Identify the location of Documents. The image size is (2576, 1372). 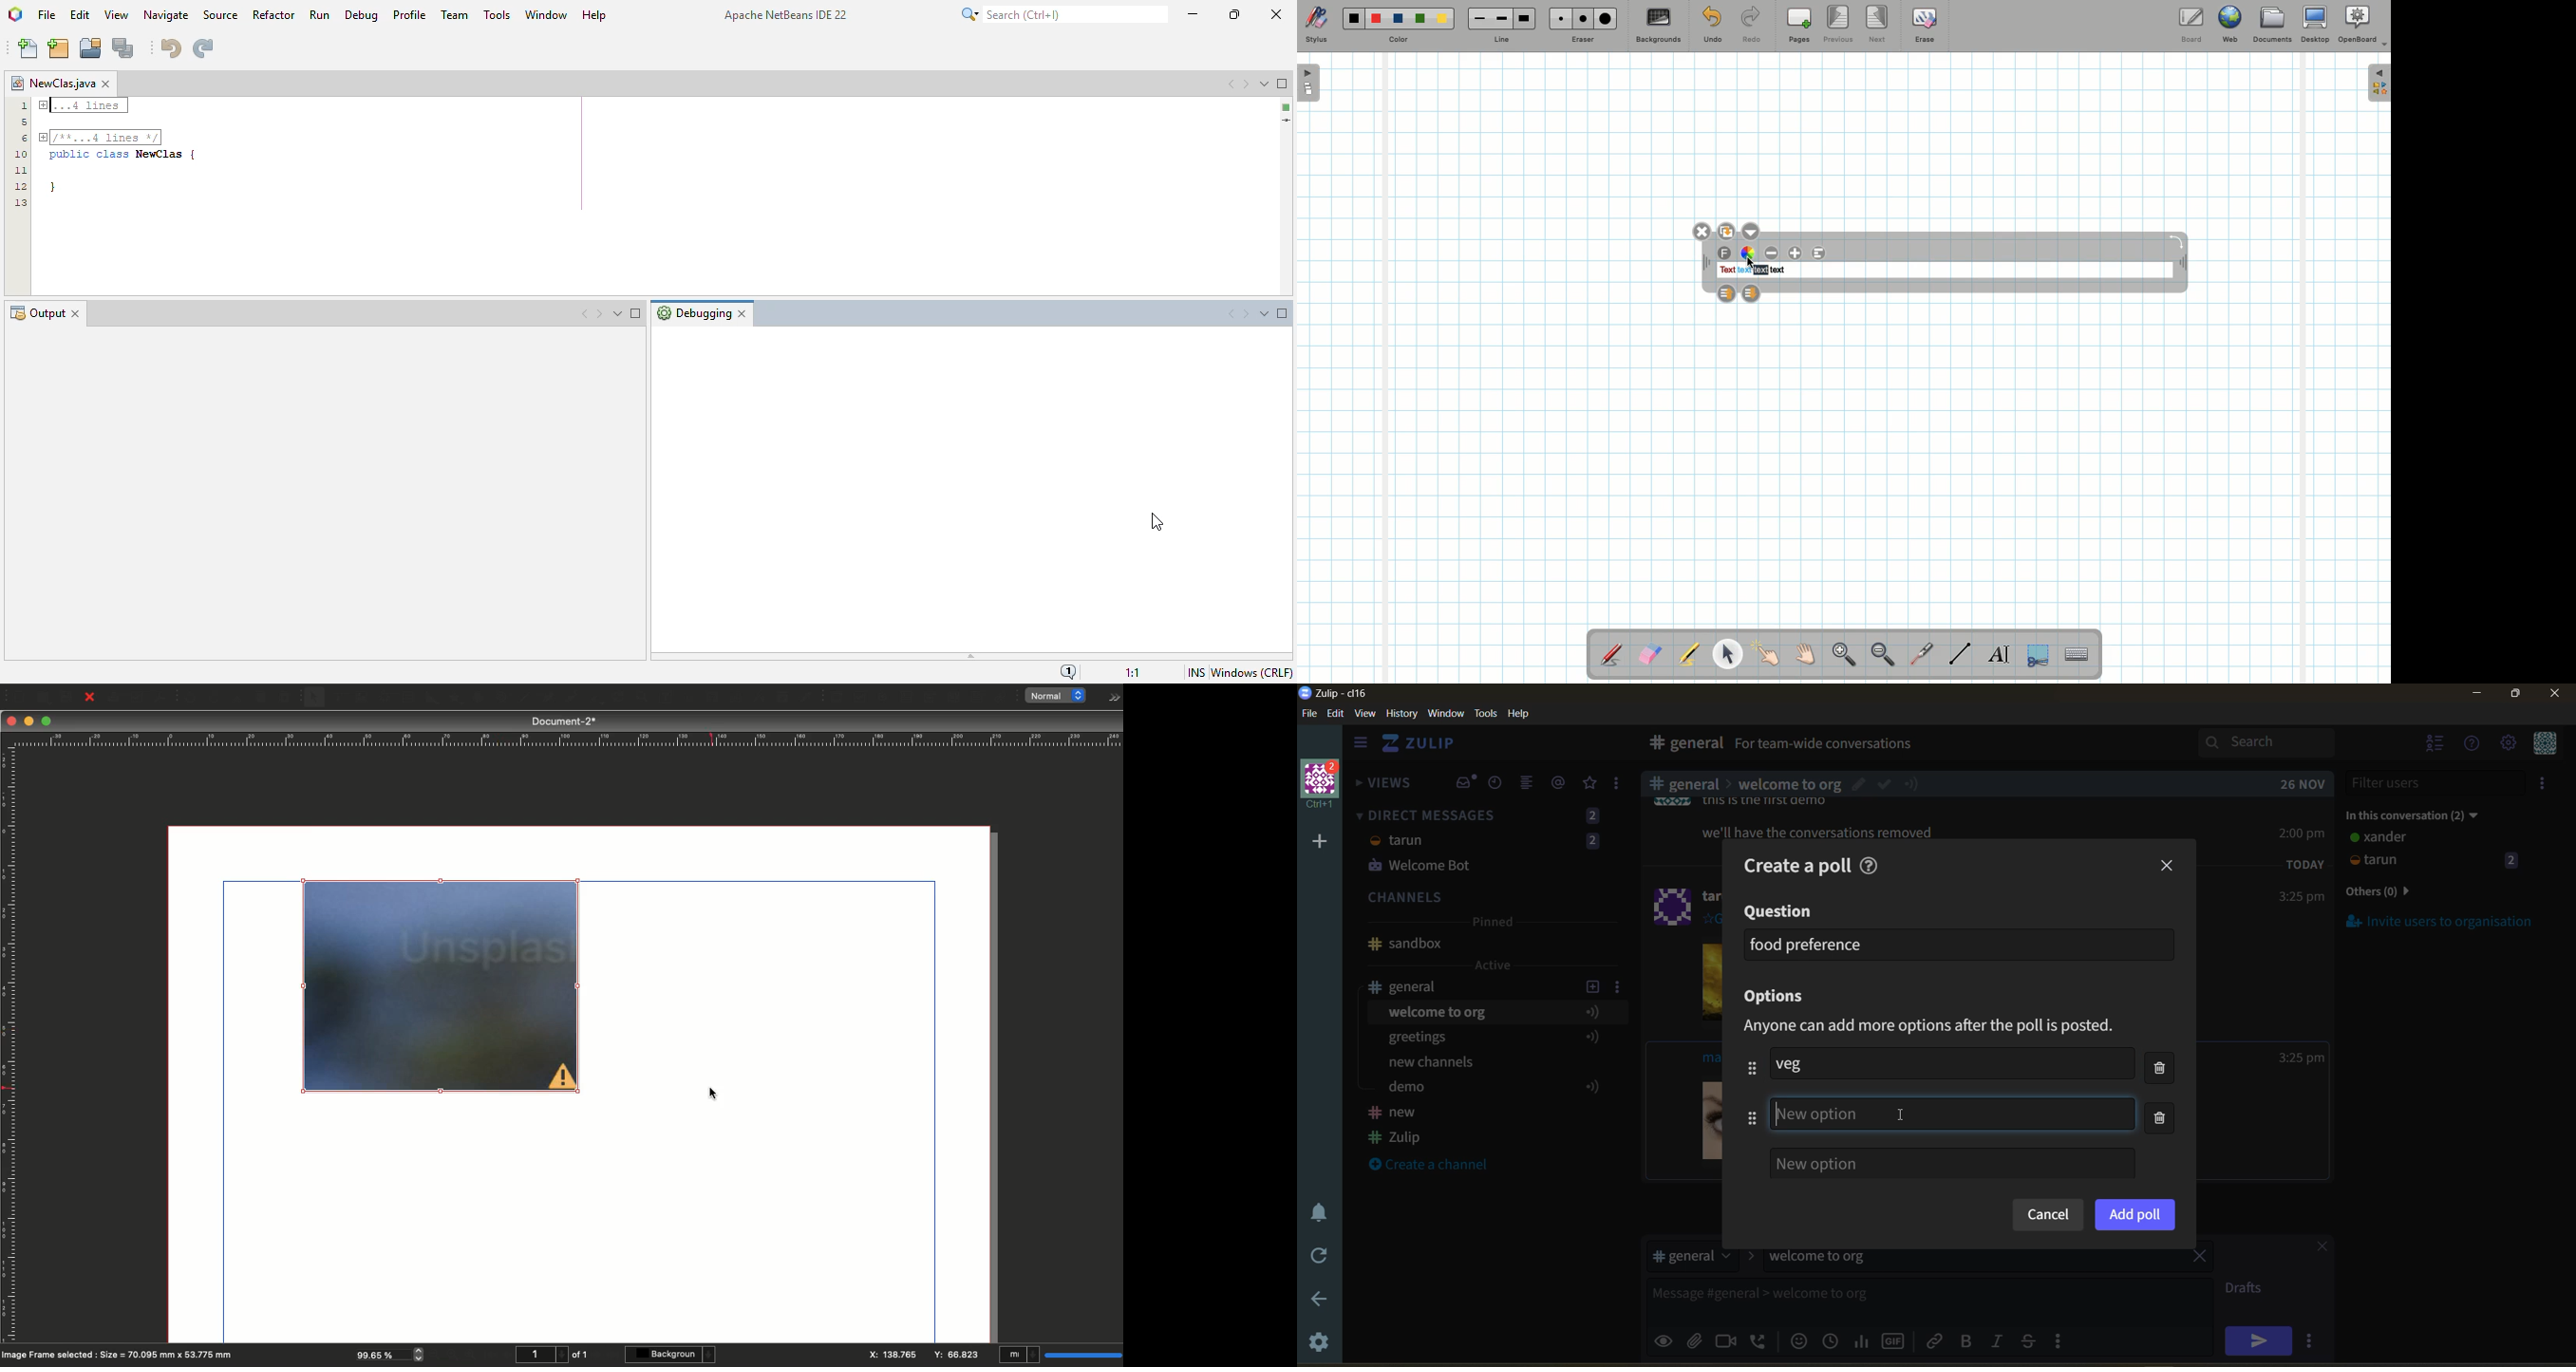
(2272, 27).